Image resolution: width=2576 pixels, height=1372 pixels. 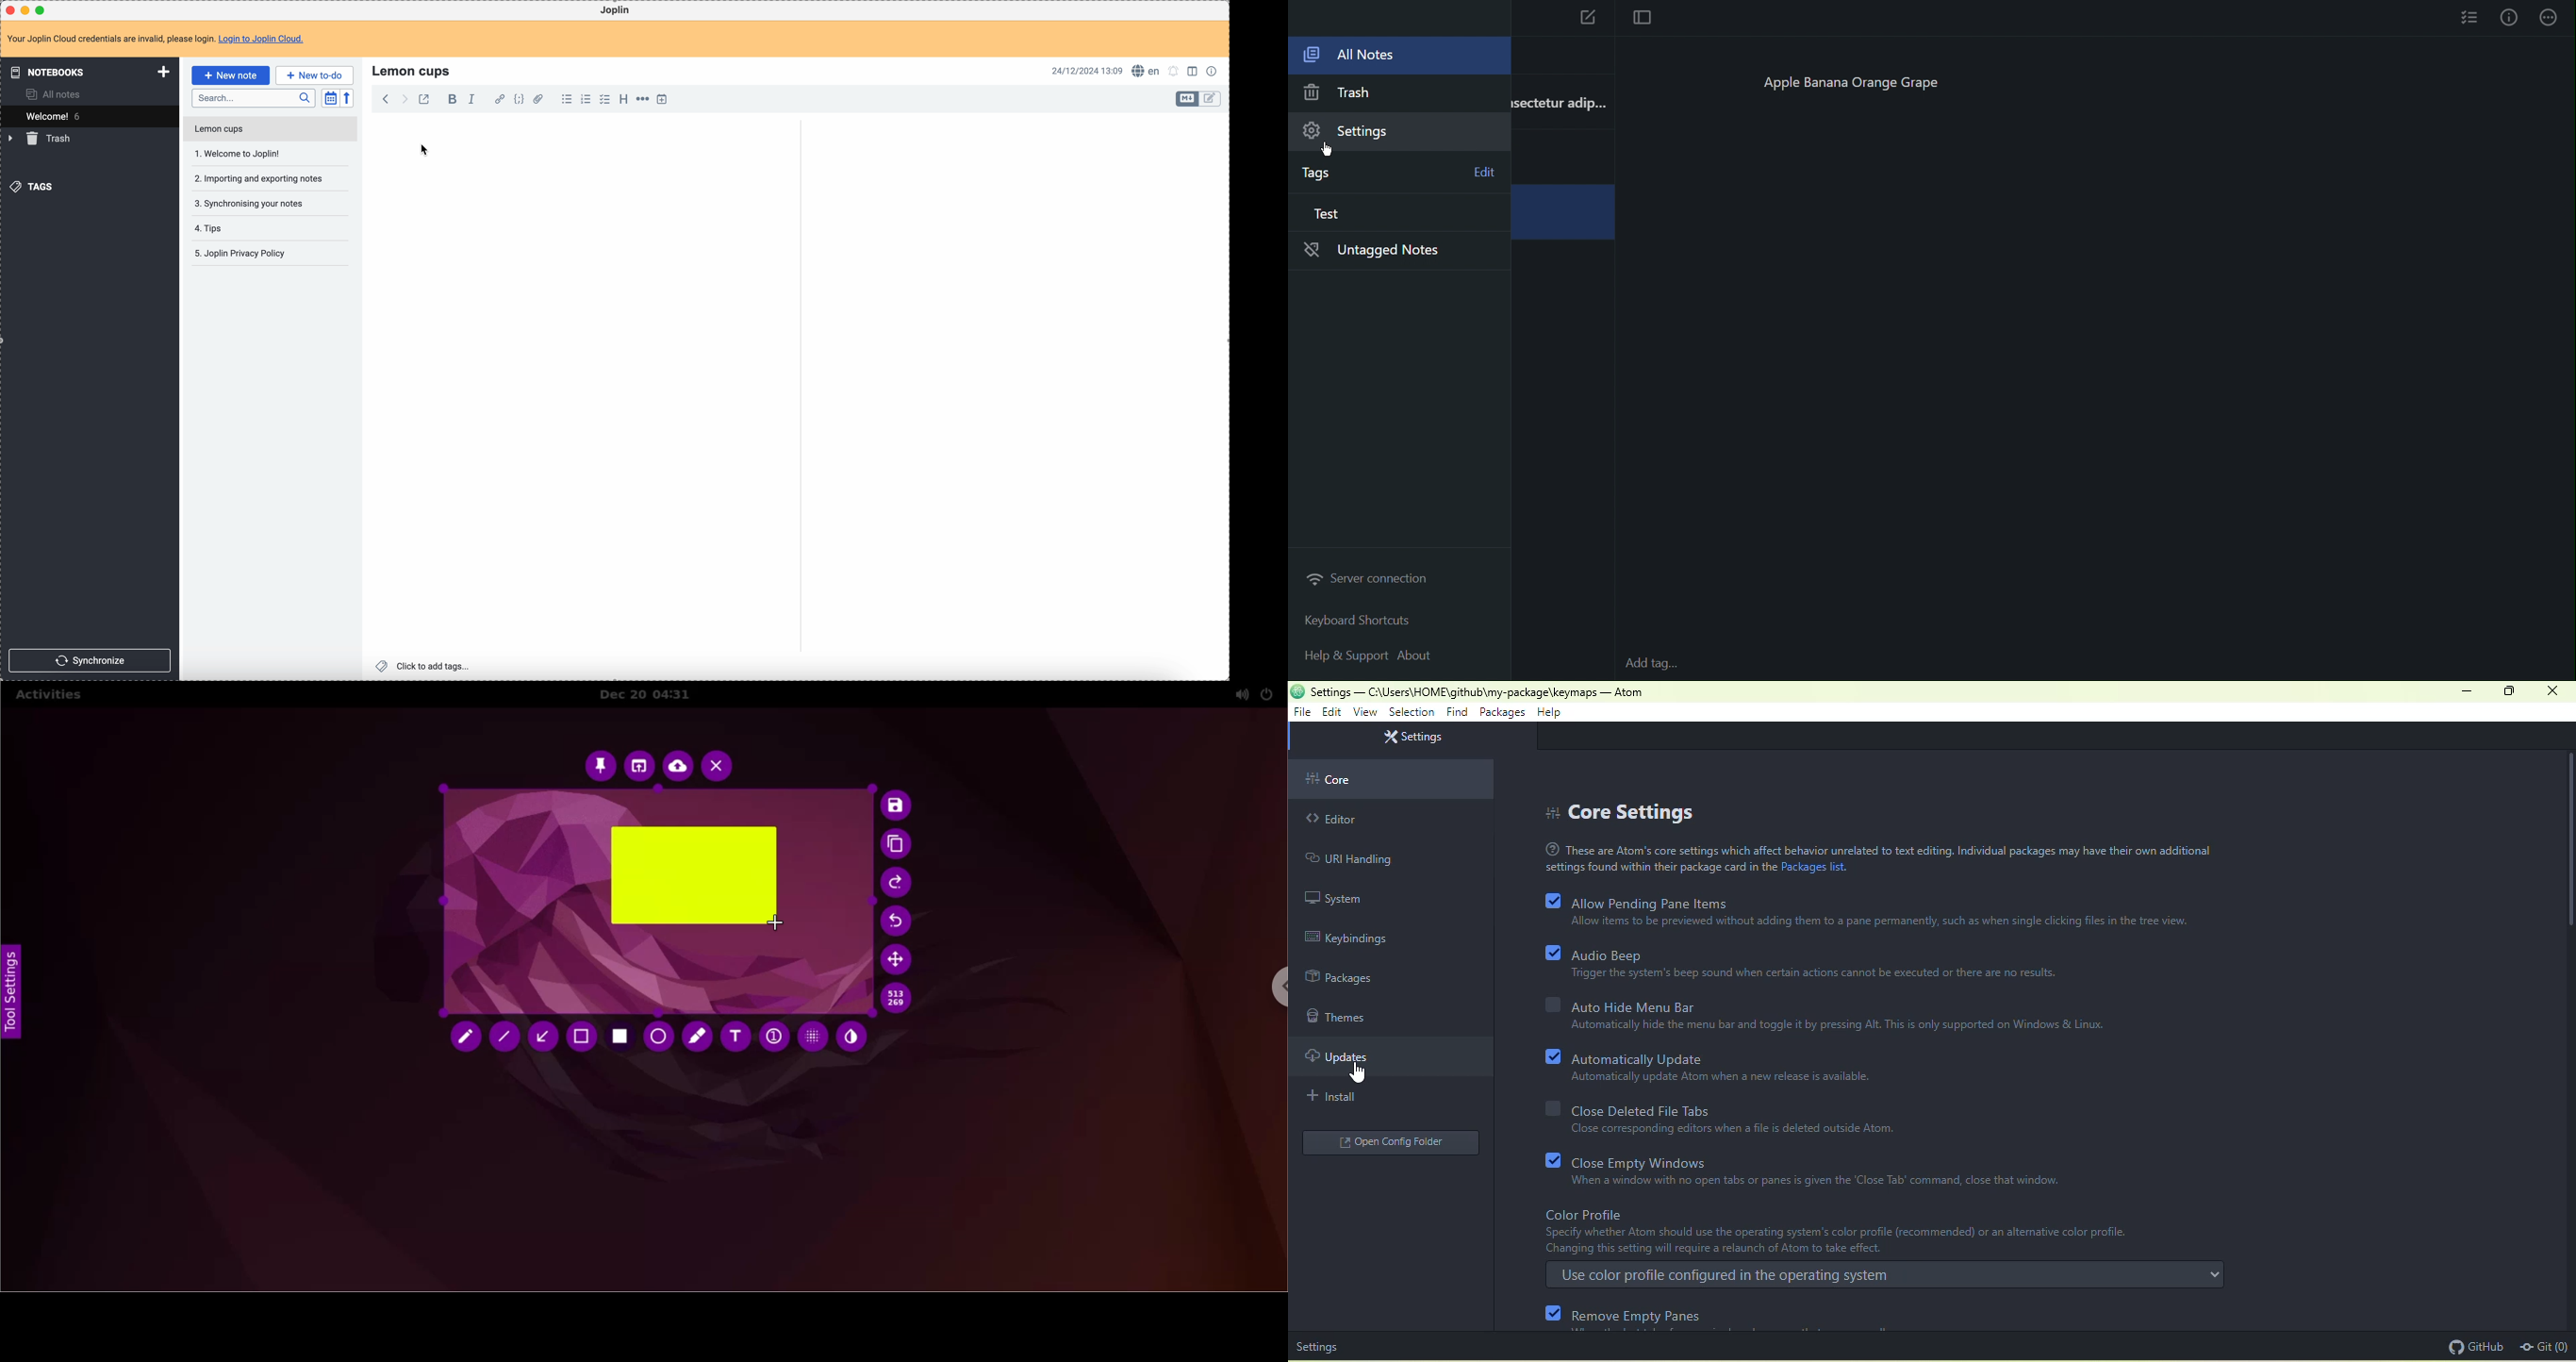 What do you see at coordinates (348, 98) in the screenshot?
I see `reverse sort order` at bounding box center [348, 98].